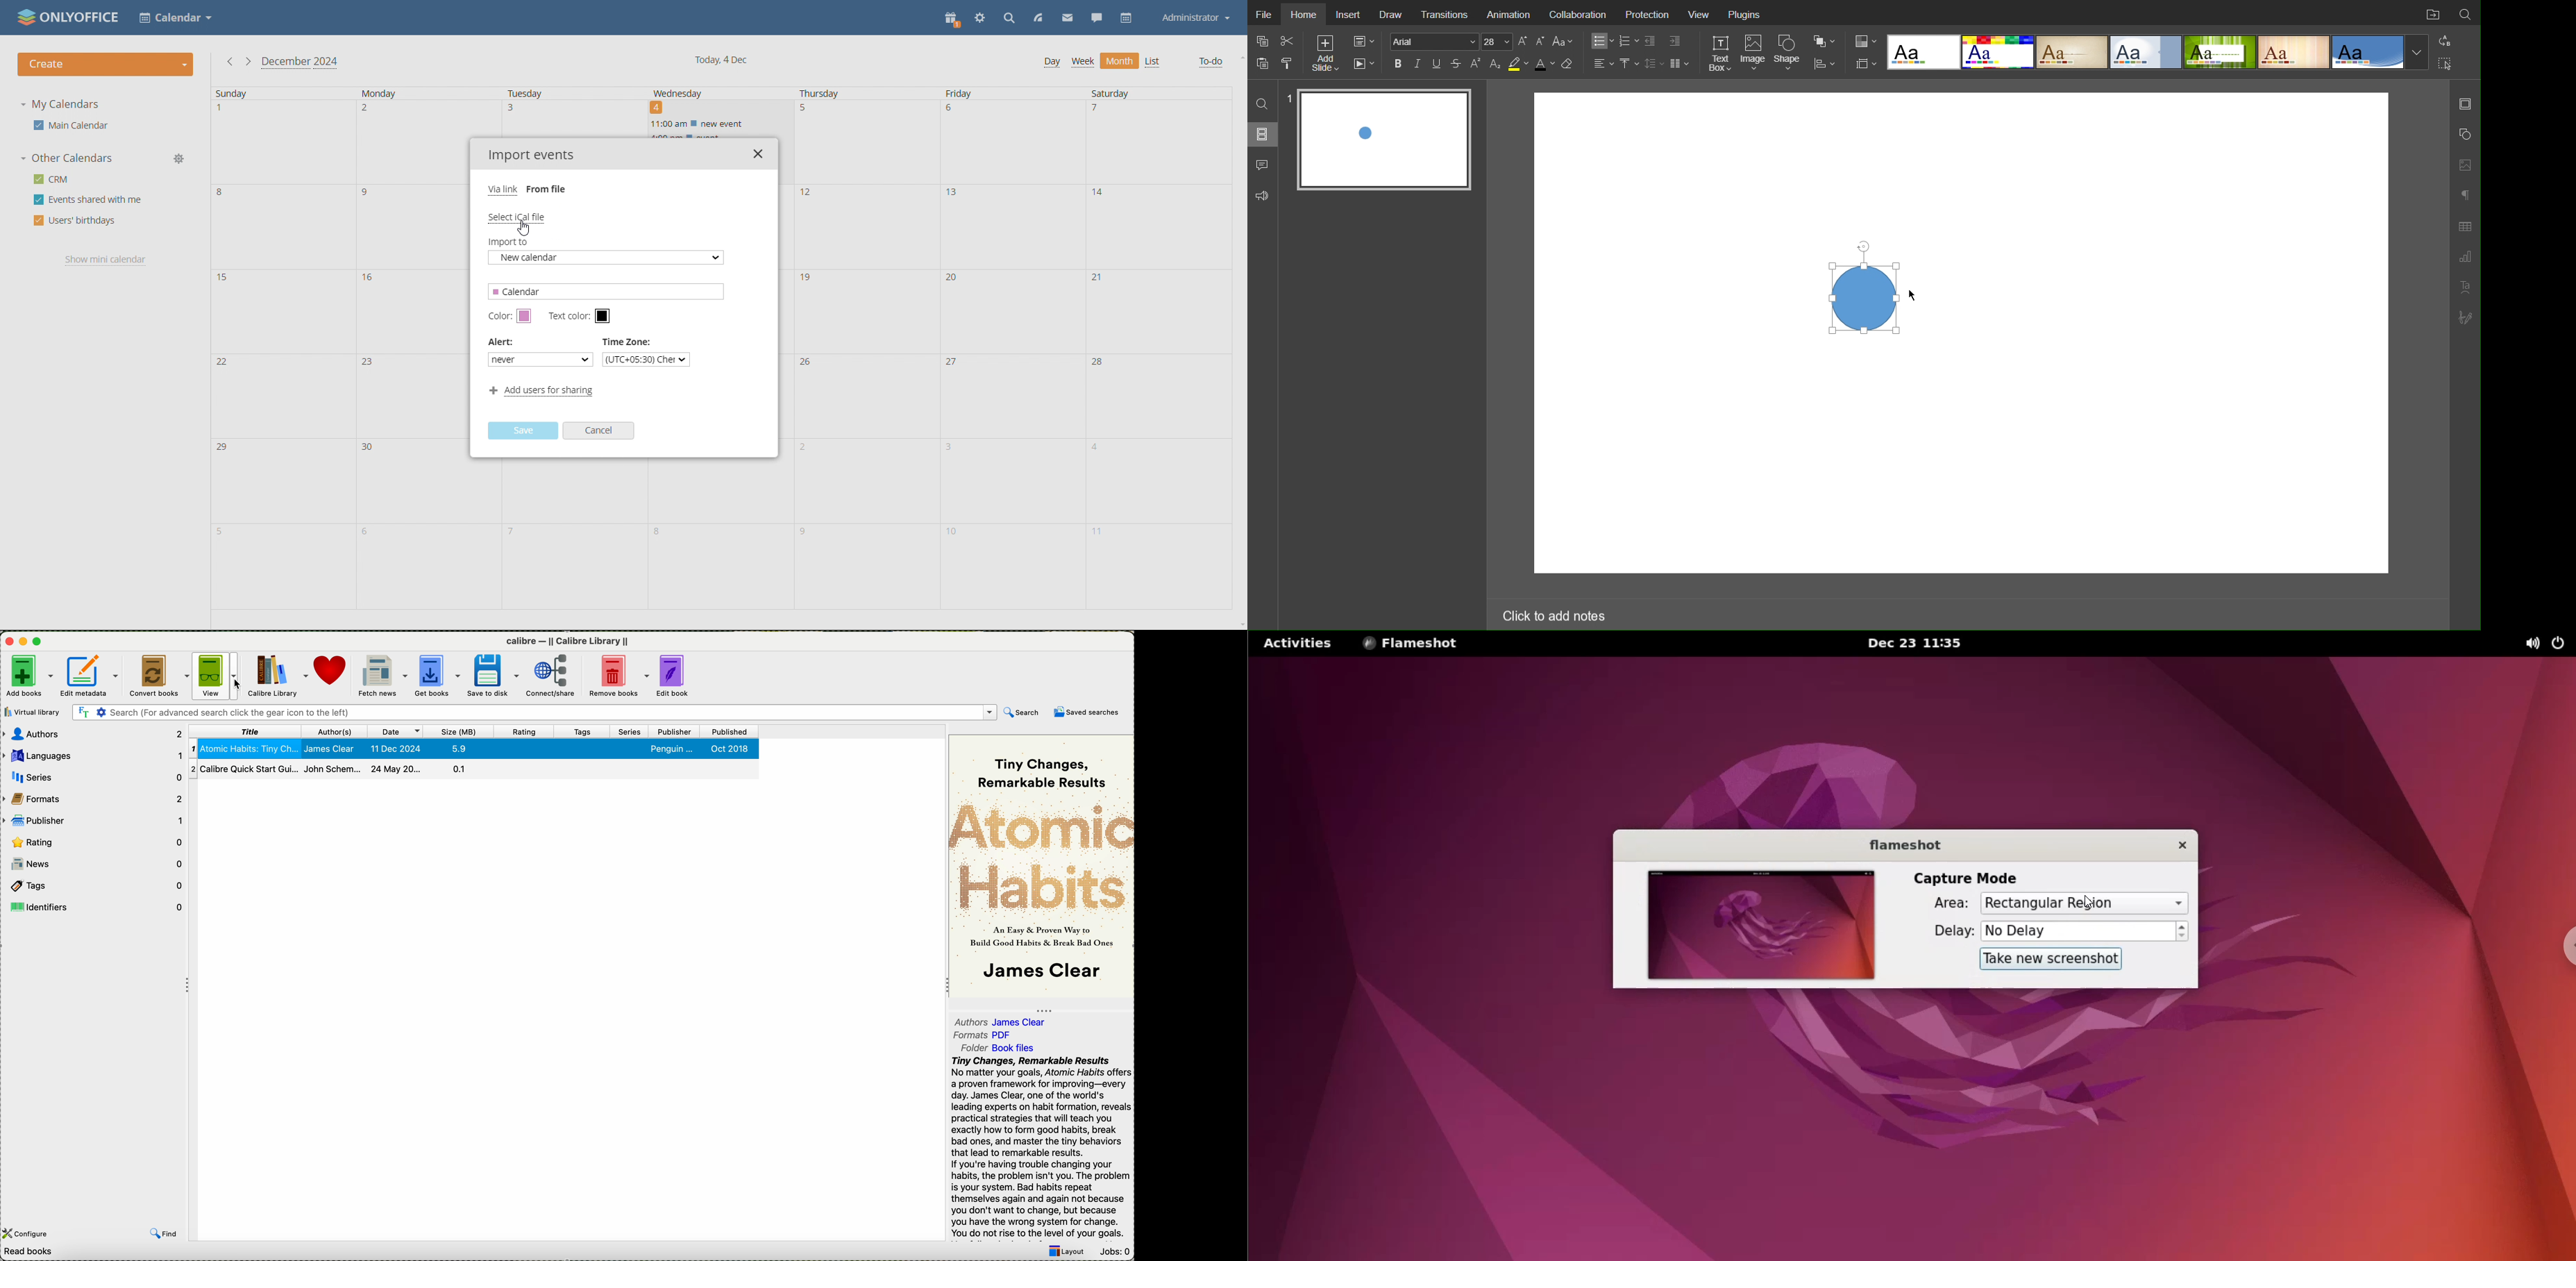  I want to click on tags, so click(97, 887).